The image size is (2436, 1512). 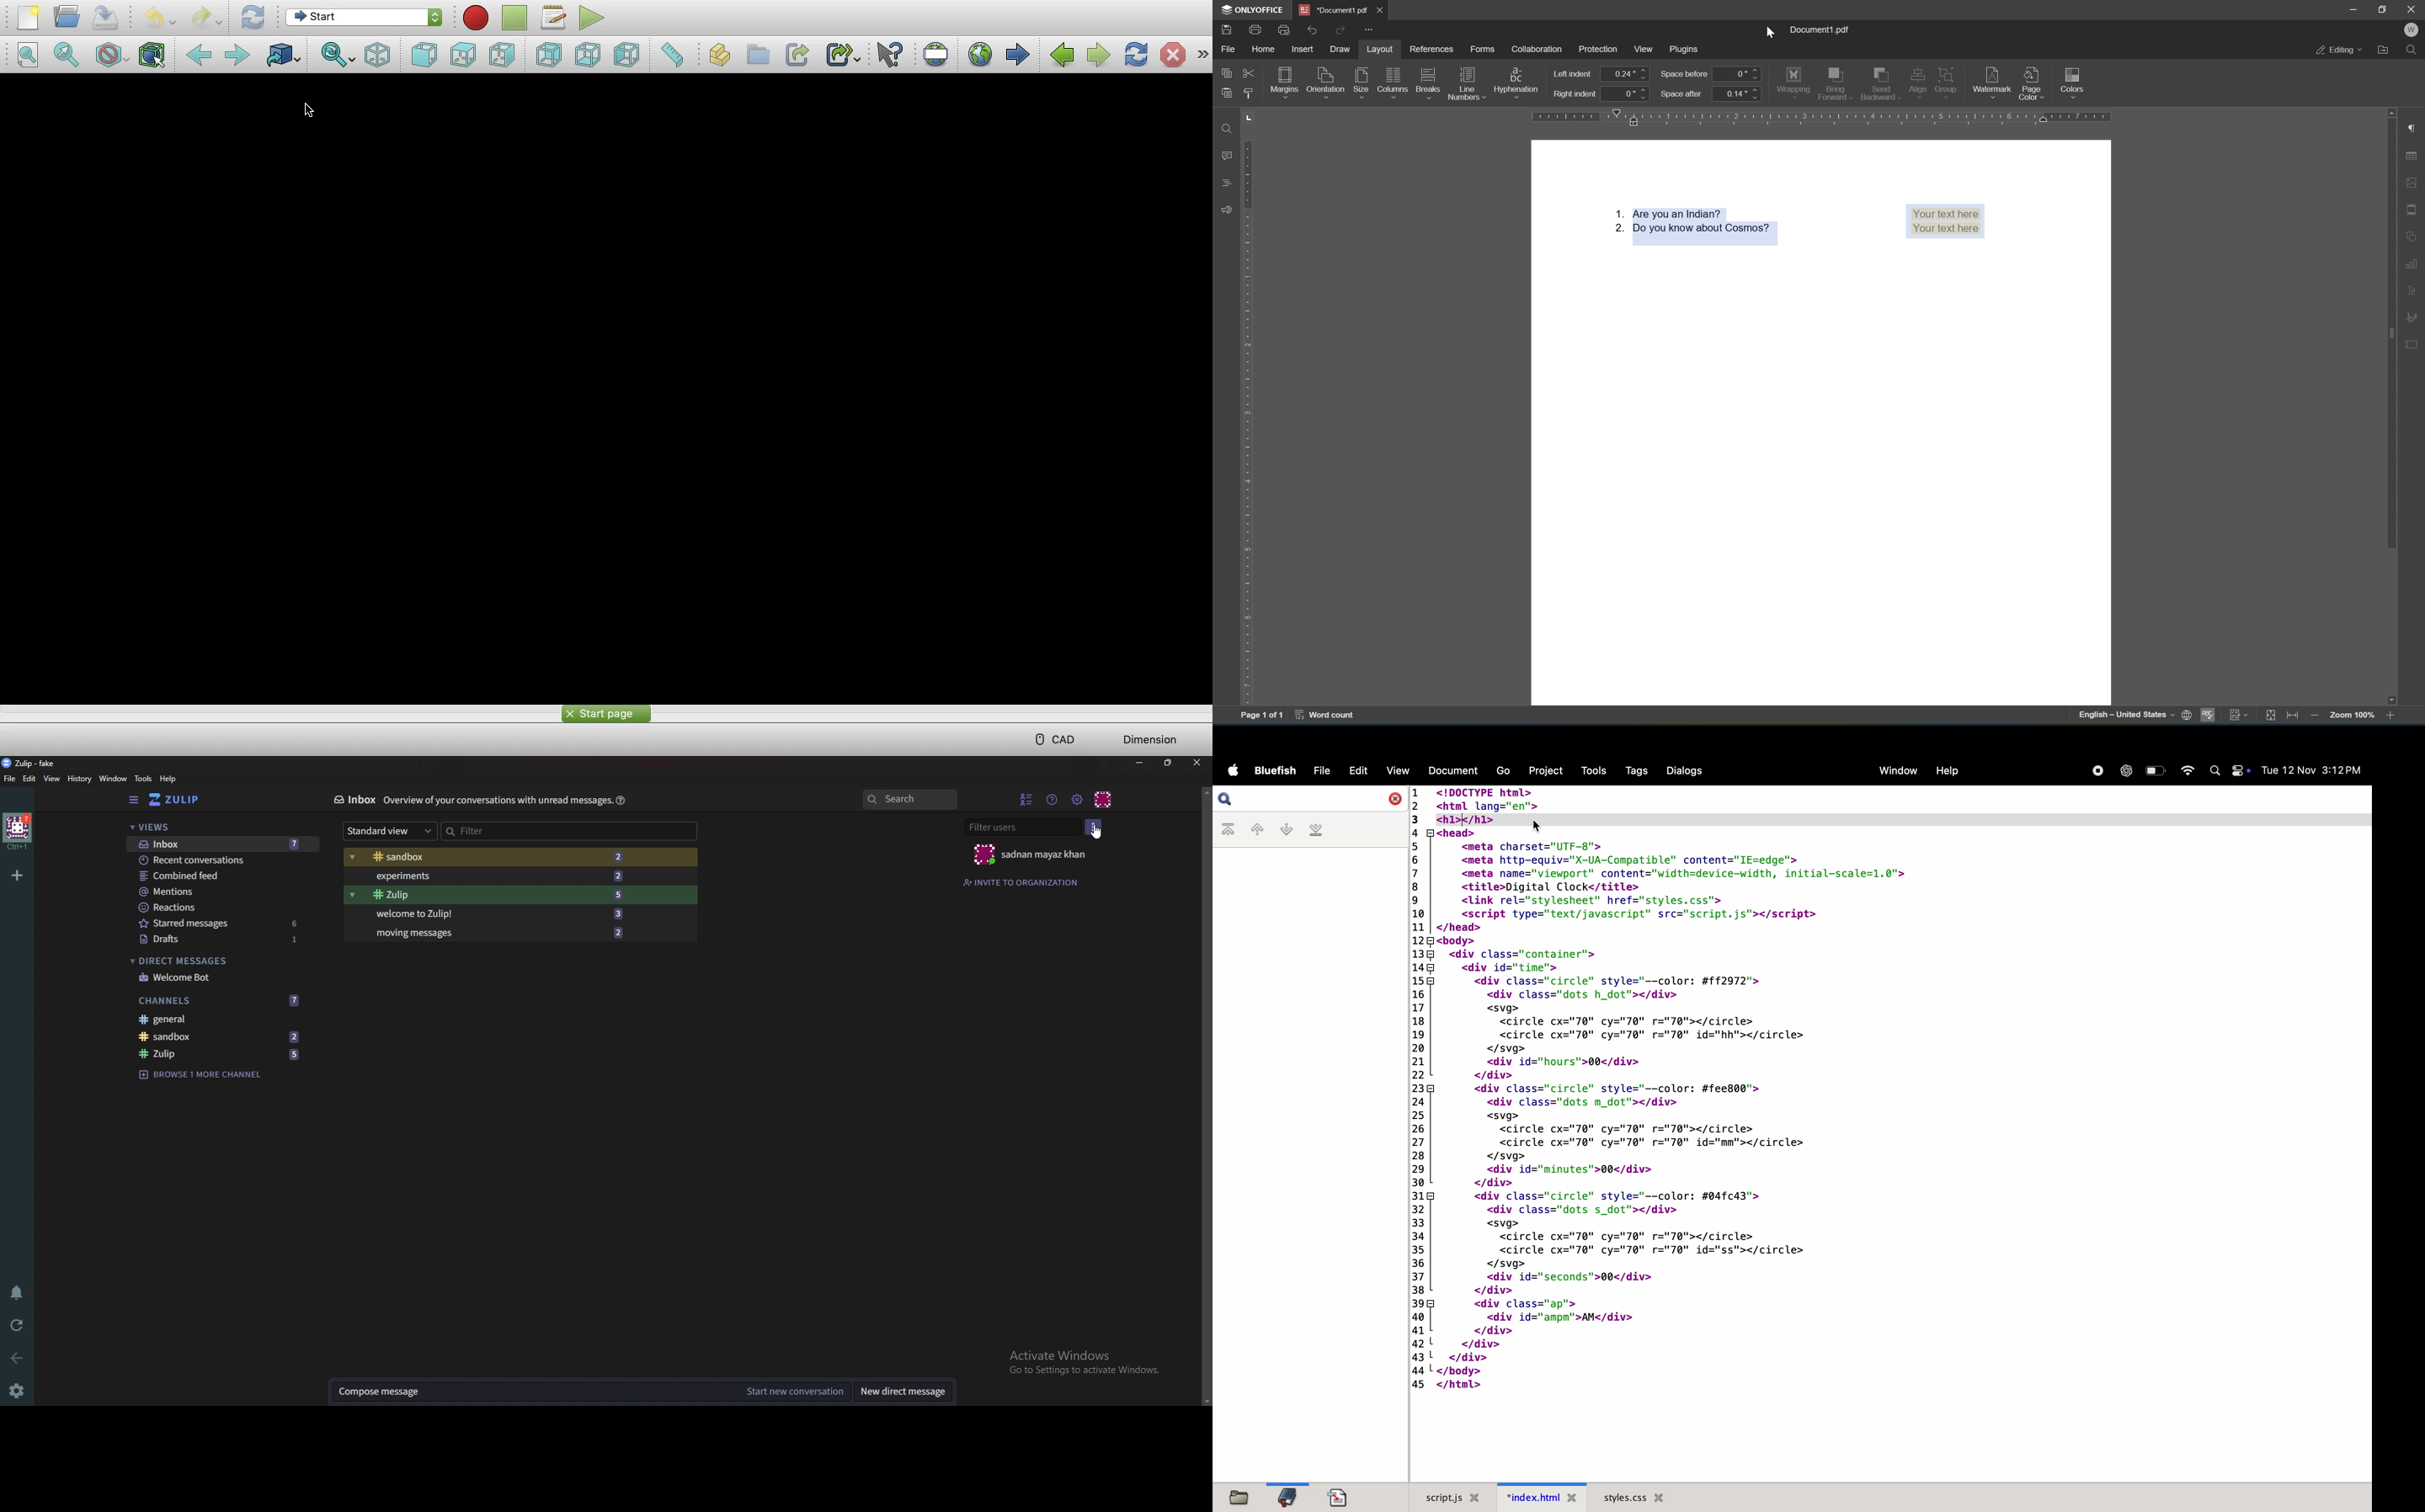 I want to click on Hide user list, so click(x=1027, y=798).